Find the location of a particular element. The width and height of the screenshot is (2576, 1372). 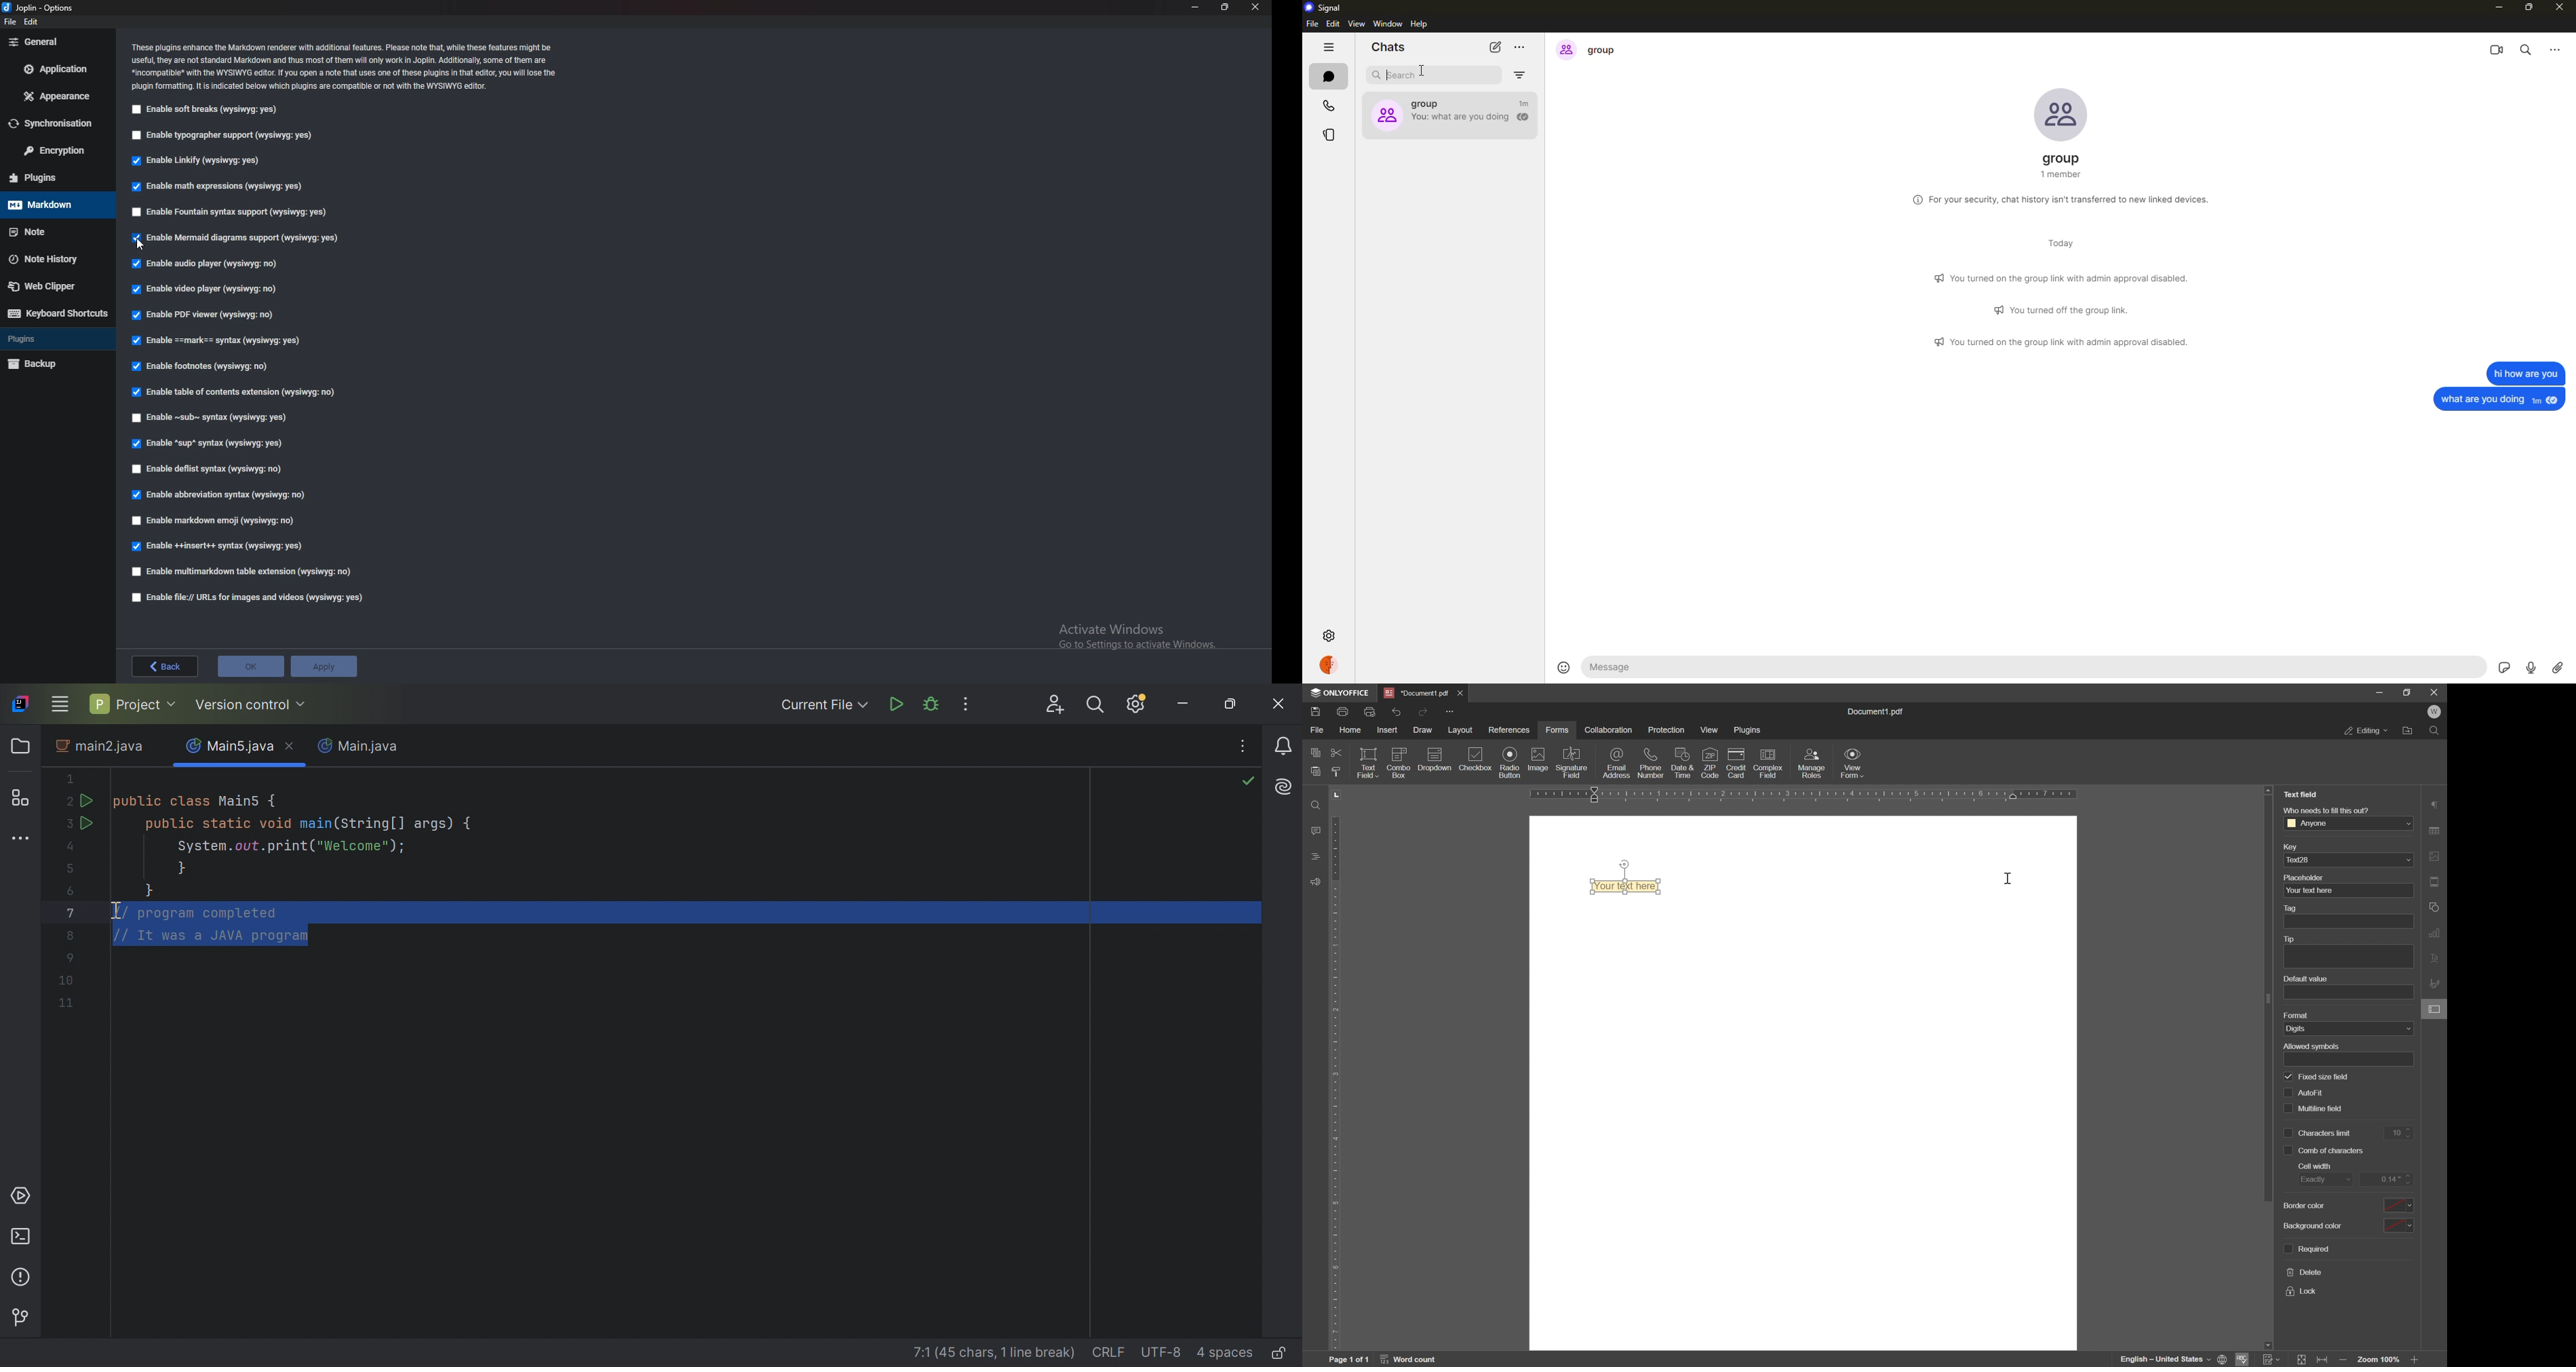

Plugins is located at coordinates (50, 179).